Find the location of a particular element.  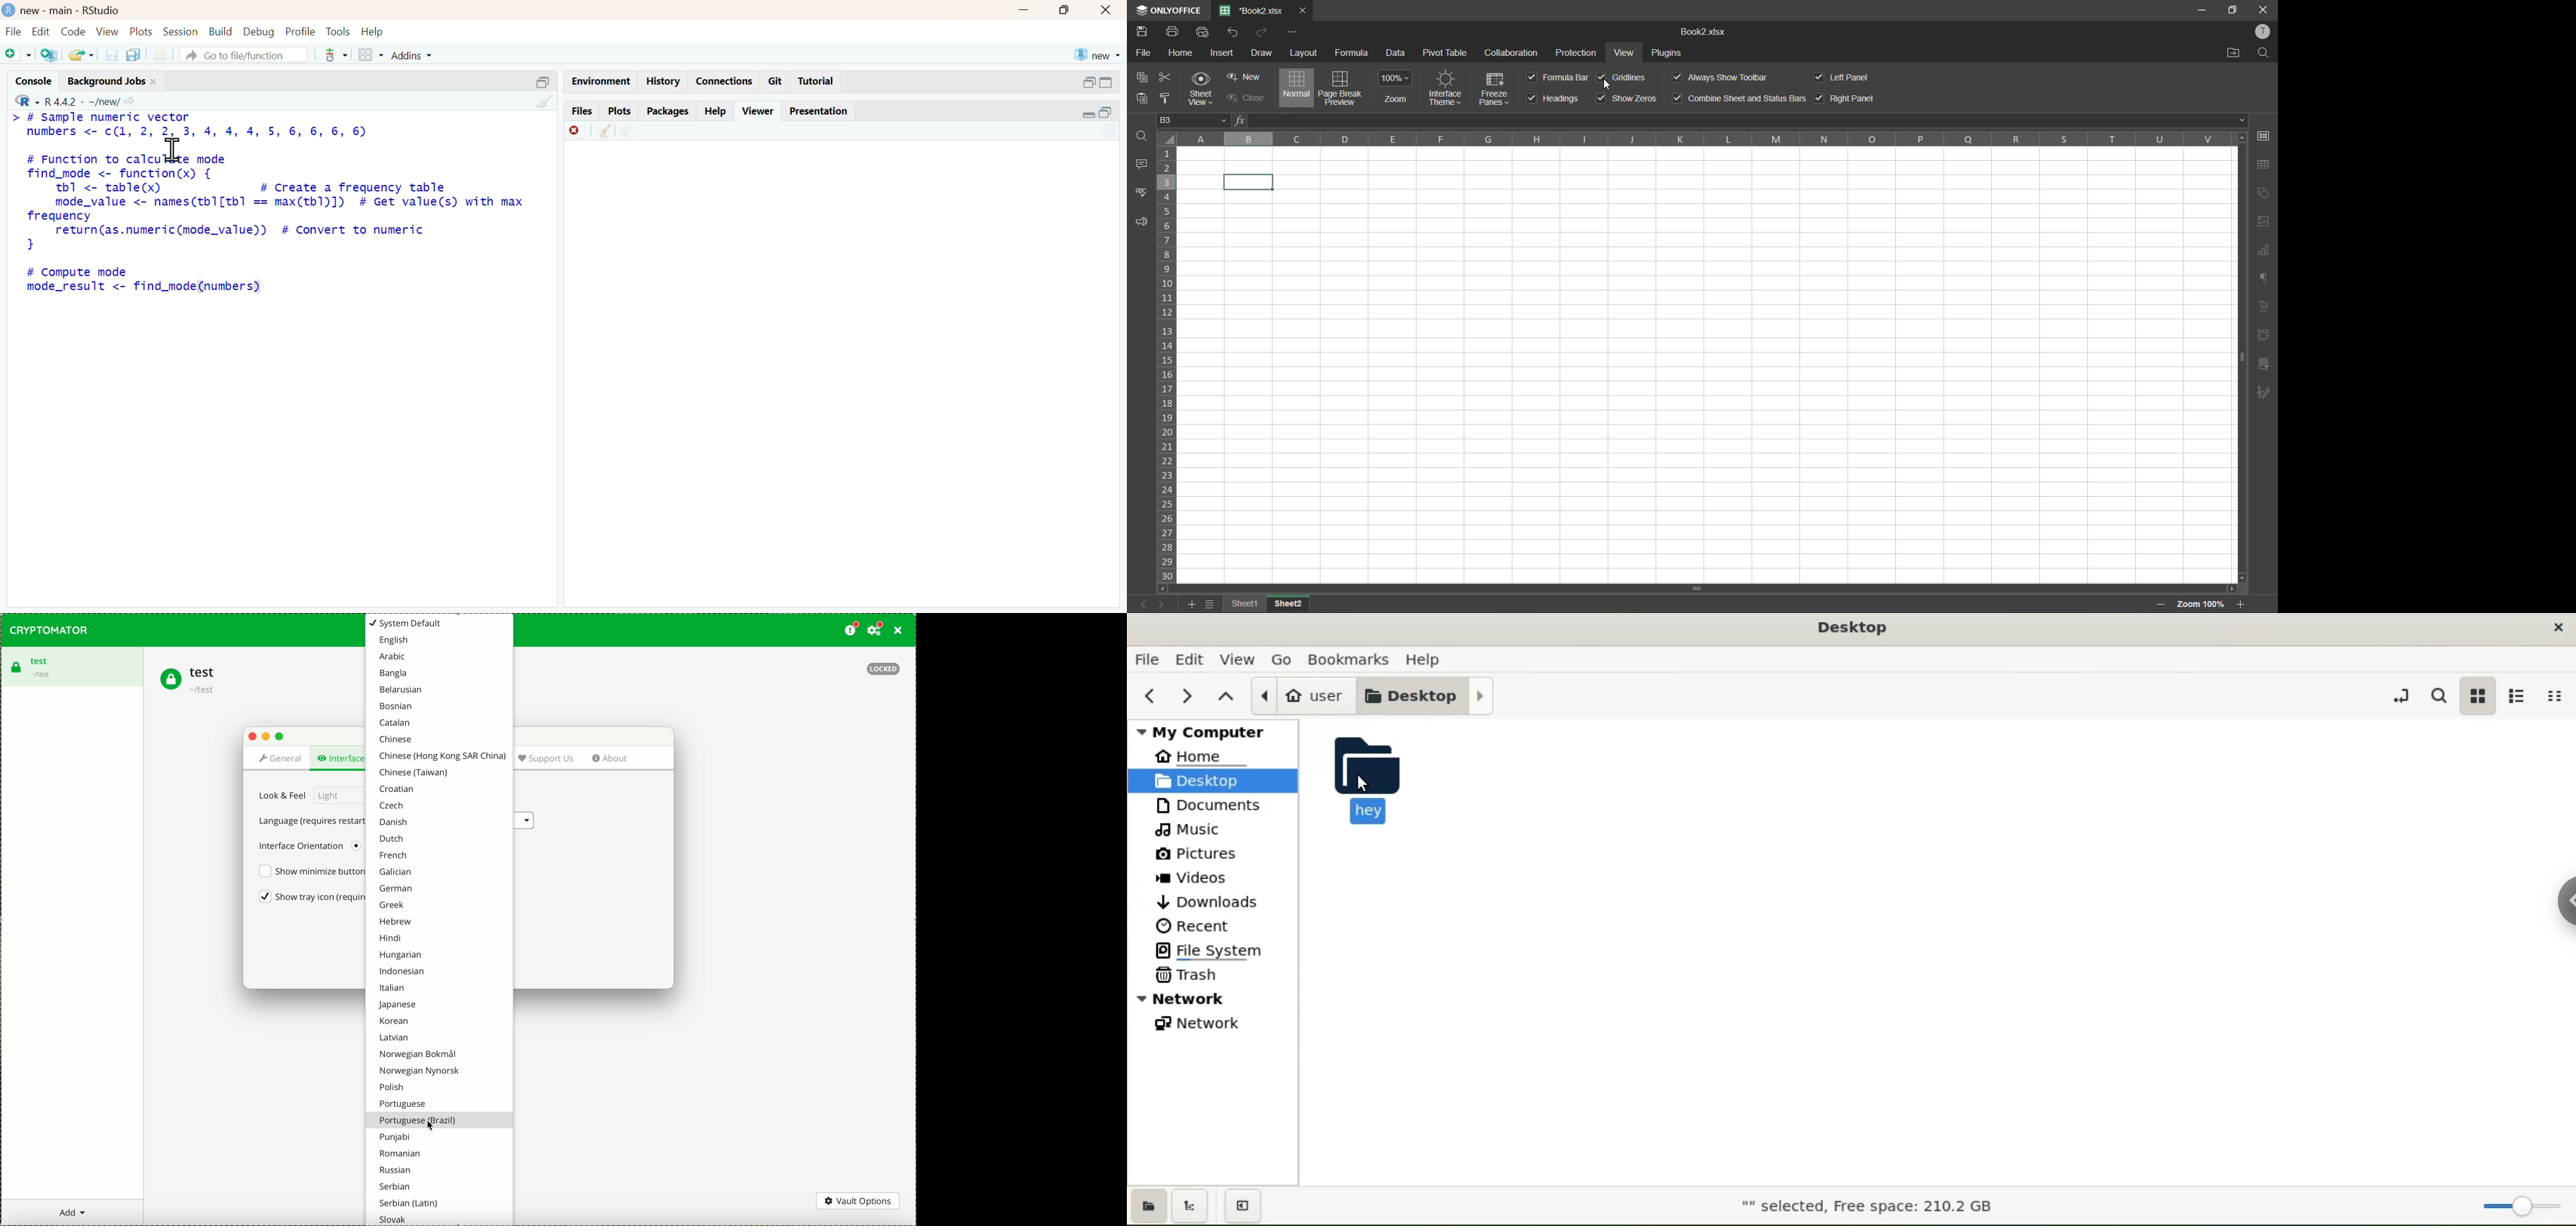

clean is located at coordinates (608, 130).